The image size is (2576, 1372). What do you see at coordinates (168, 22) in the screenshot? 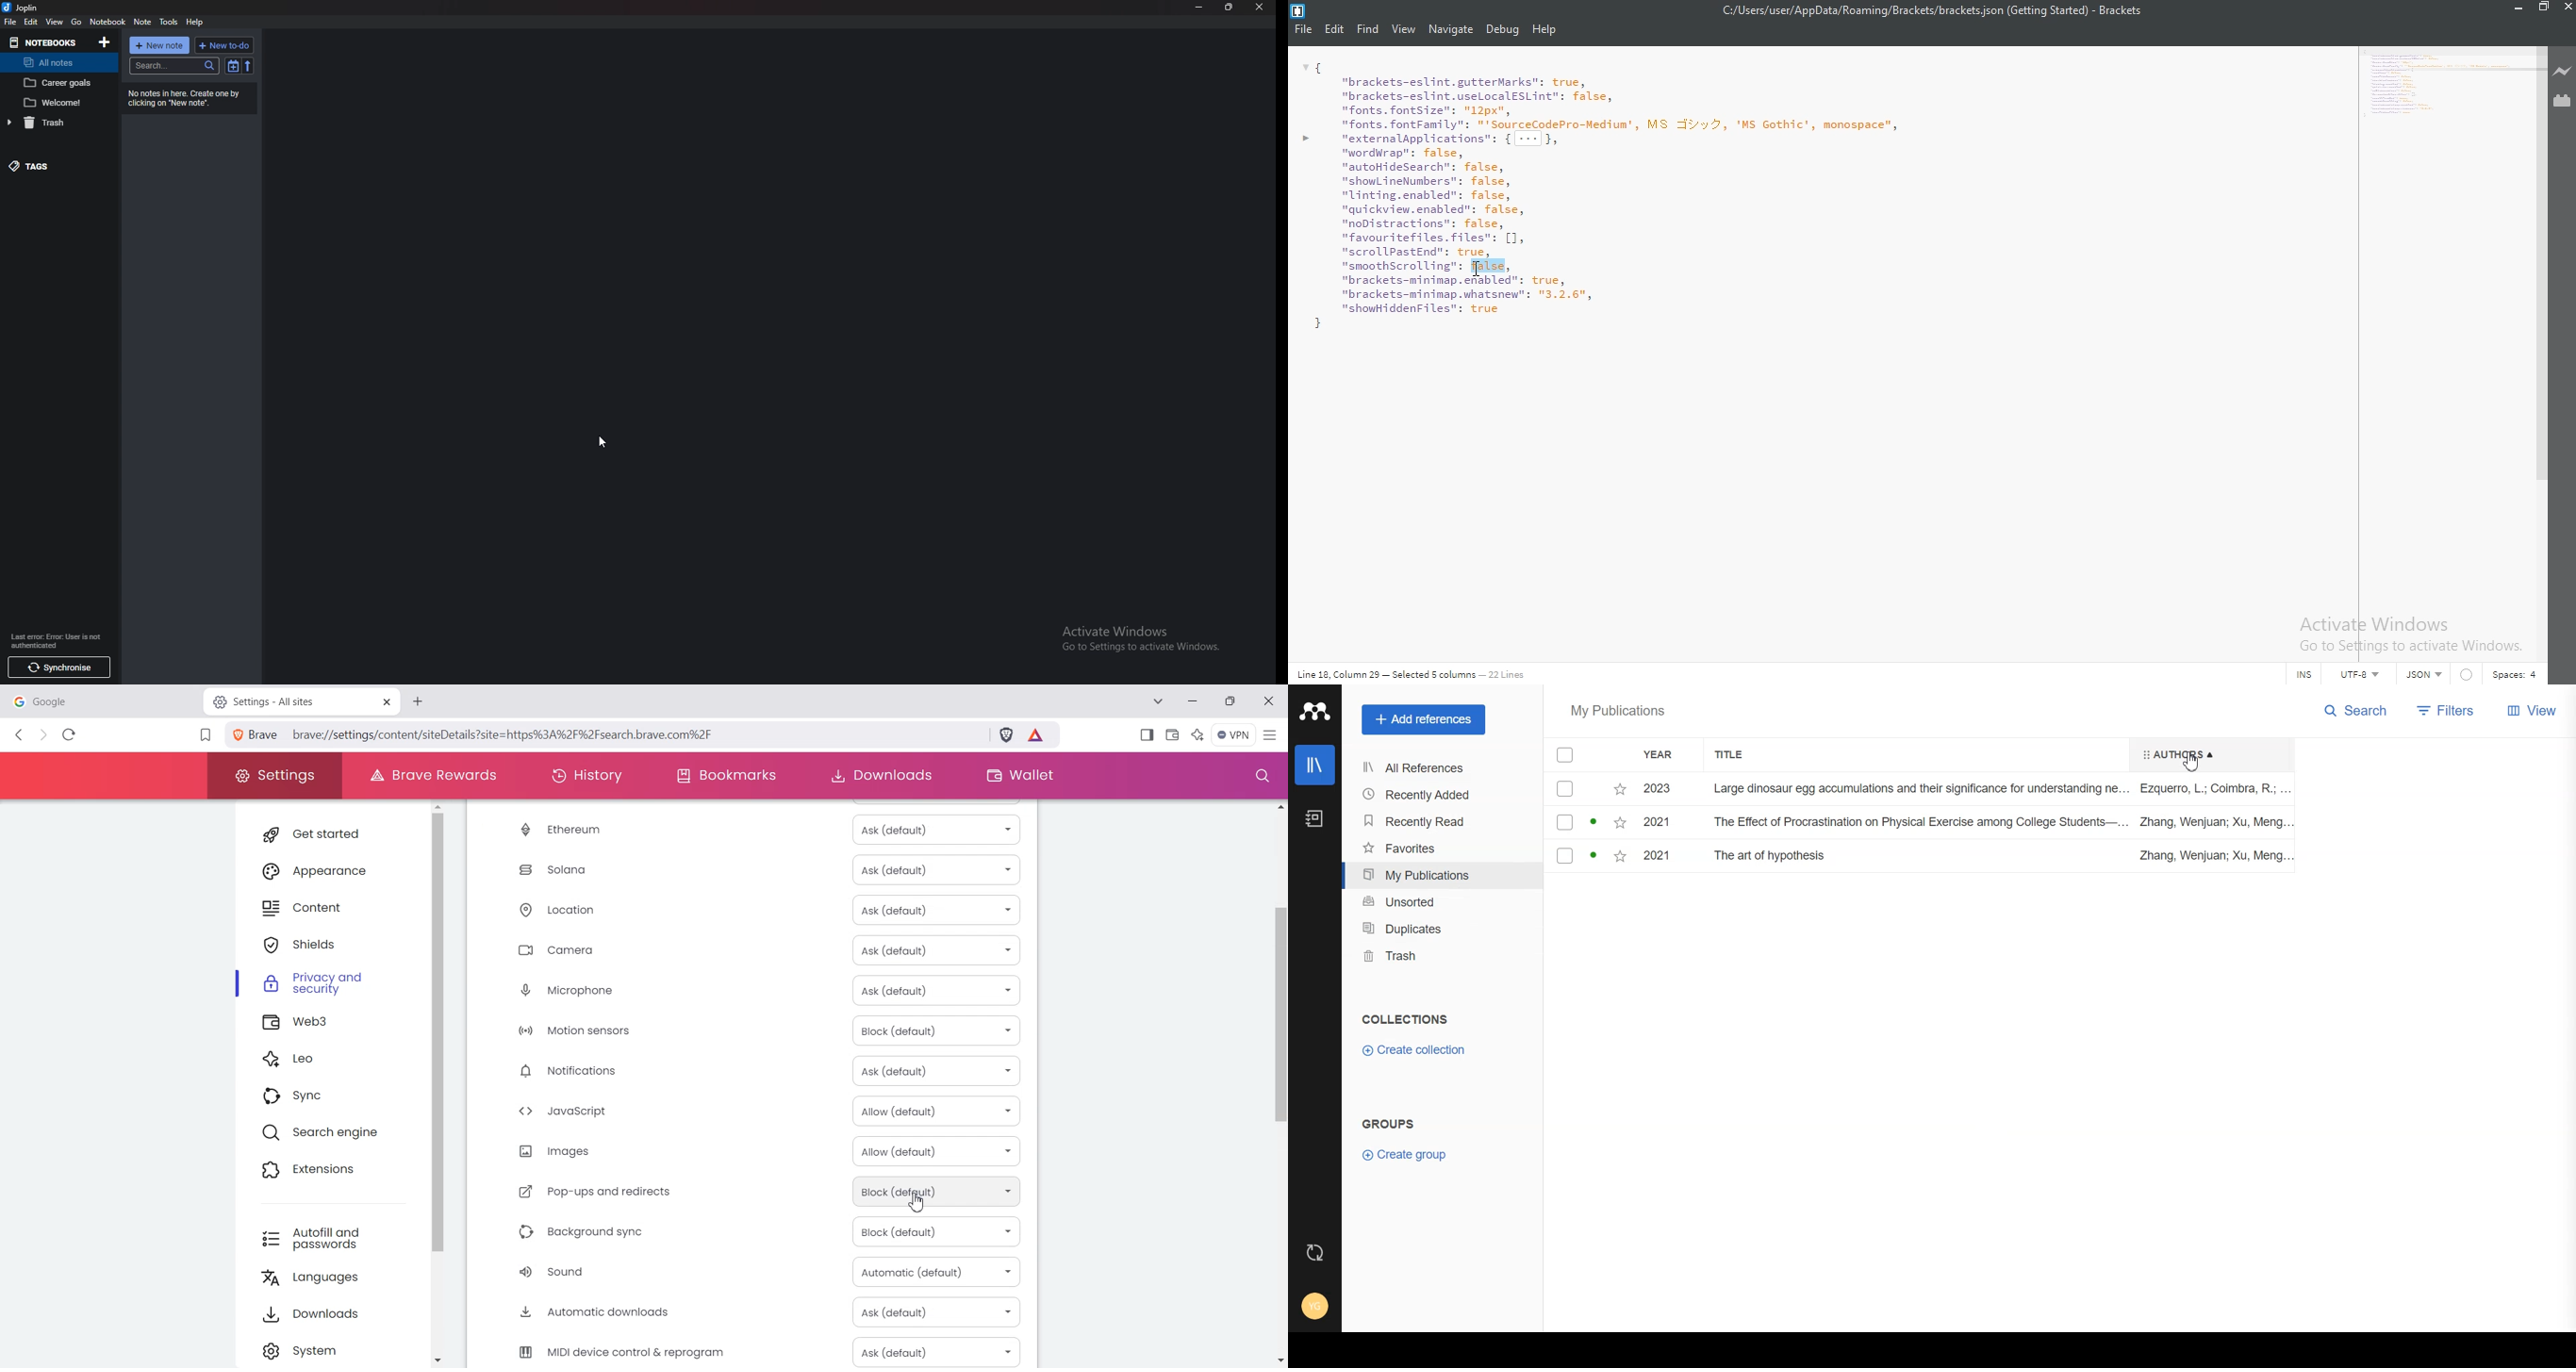
I see `tools` at bounding box center [168, 22].